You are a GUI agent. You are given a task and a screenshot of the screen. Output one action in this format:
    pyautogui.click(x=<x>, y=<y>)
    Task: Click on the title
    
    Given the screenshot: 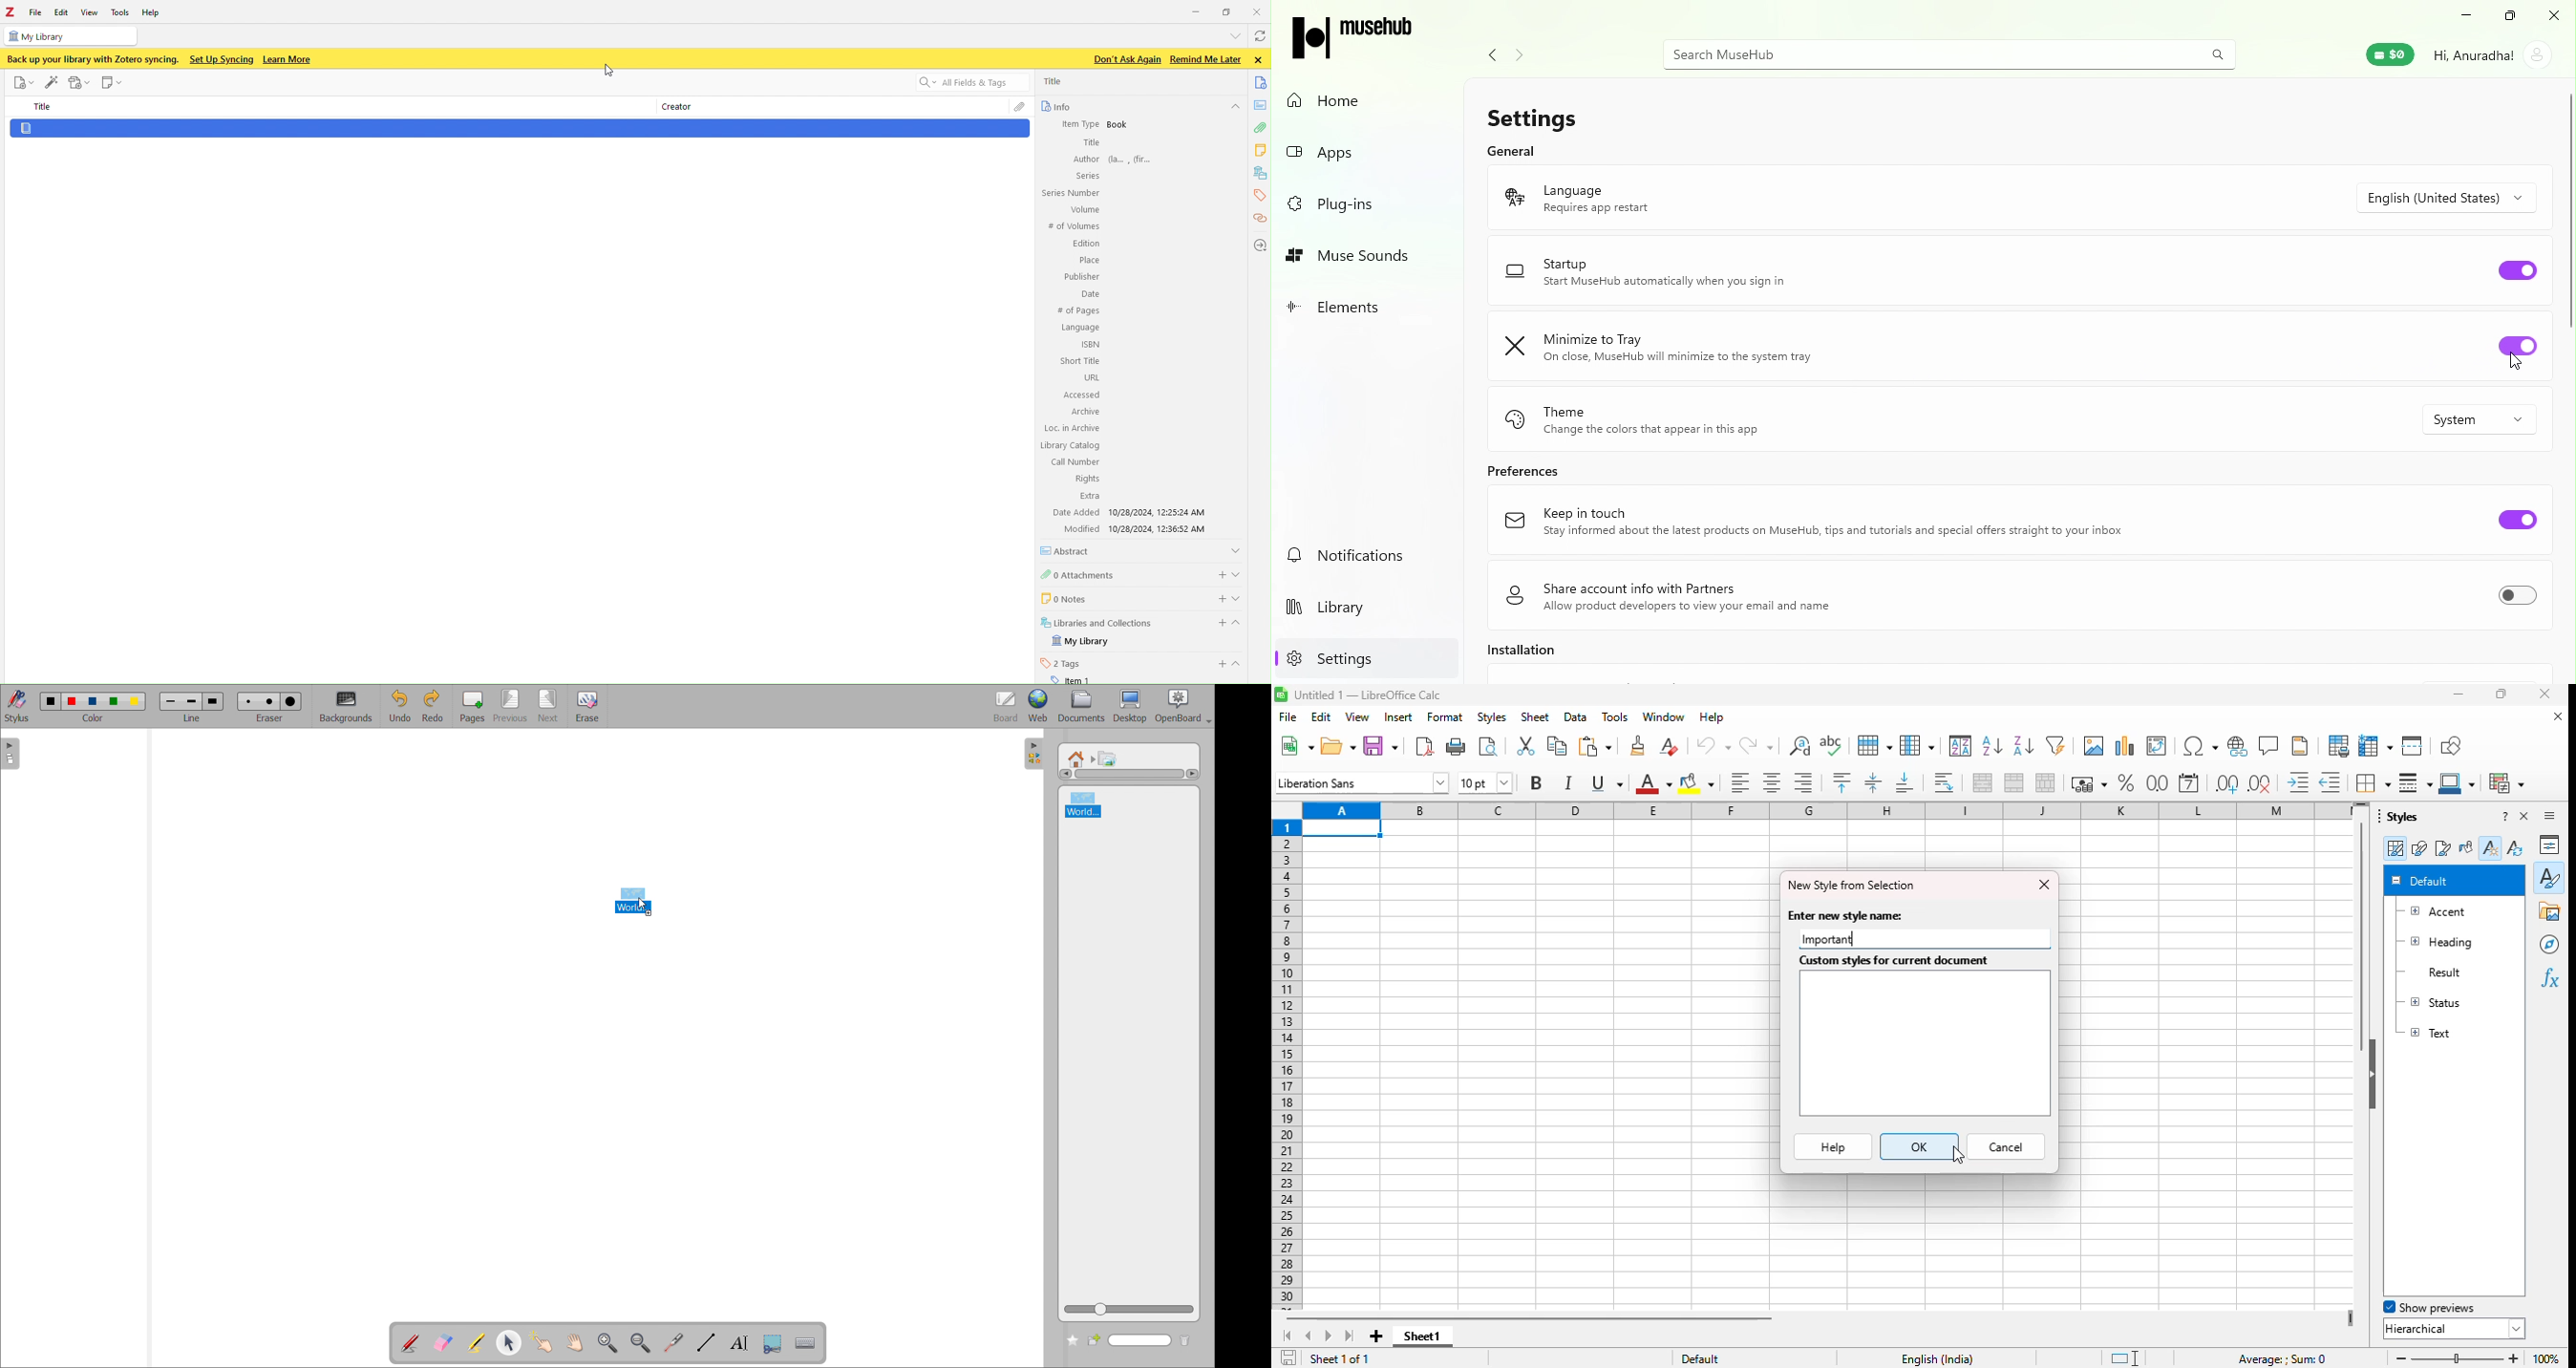 What is the action you would take?
    pyautogui.click(x=1368, y=694)
    